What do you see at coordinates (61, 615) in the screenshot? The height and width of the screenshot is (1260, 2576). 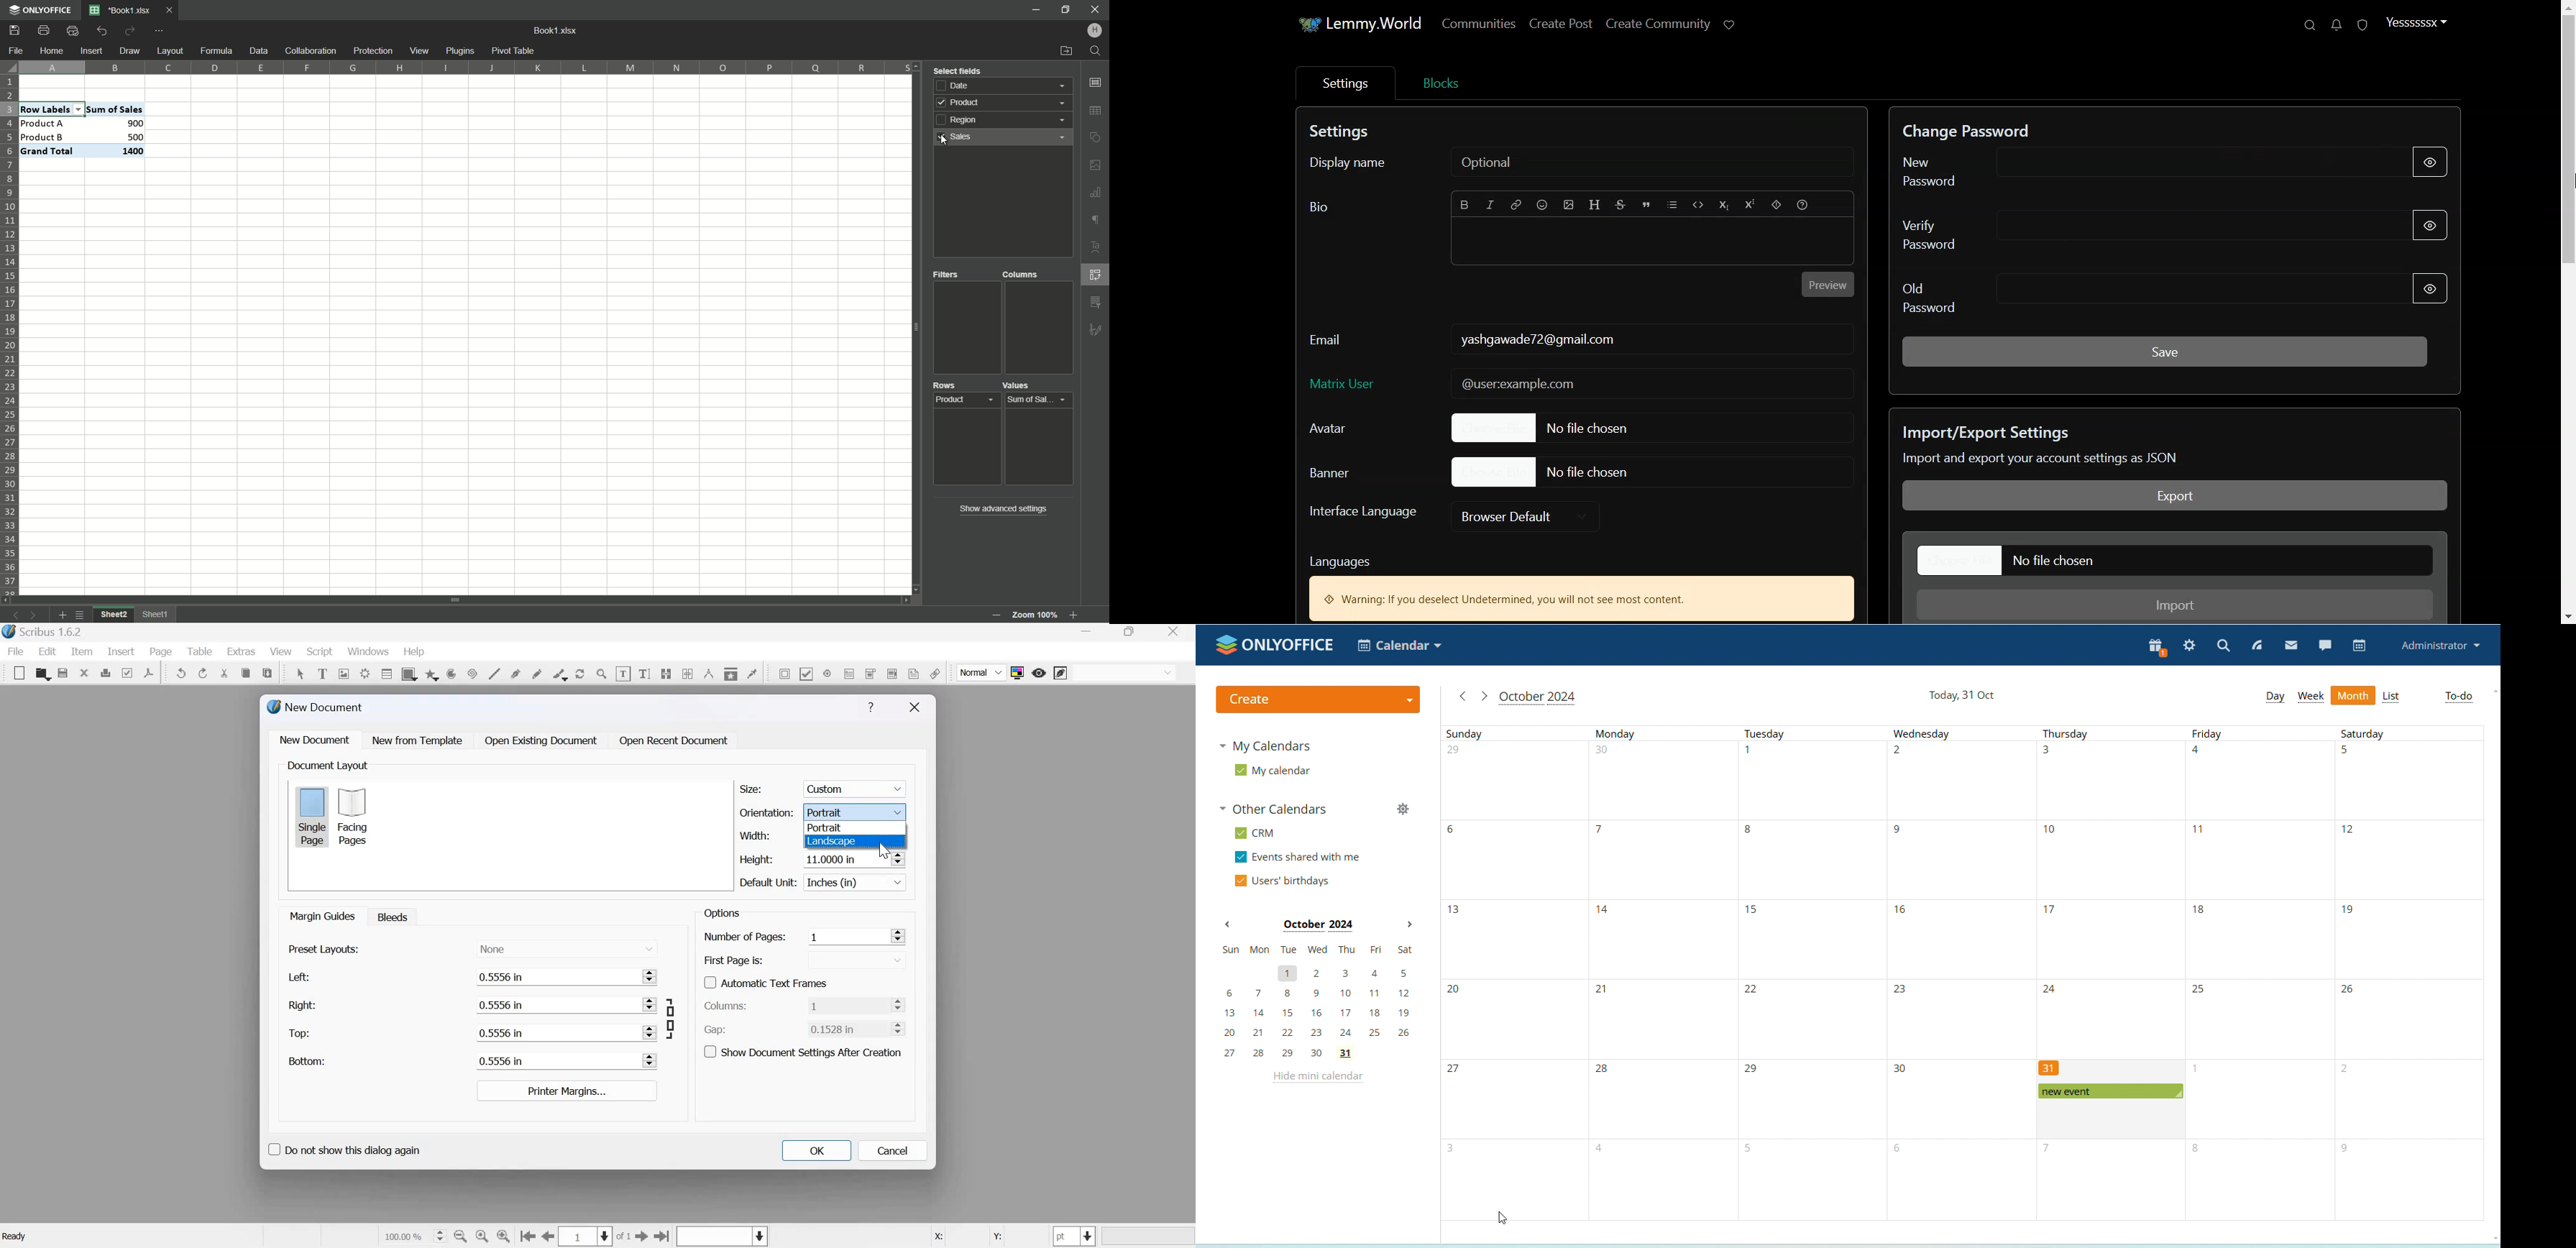 I see `add sheet` at bounding box center [61, 615].